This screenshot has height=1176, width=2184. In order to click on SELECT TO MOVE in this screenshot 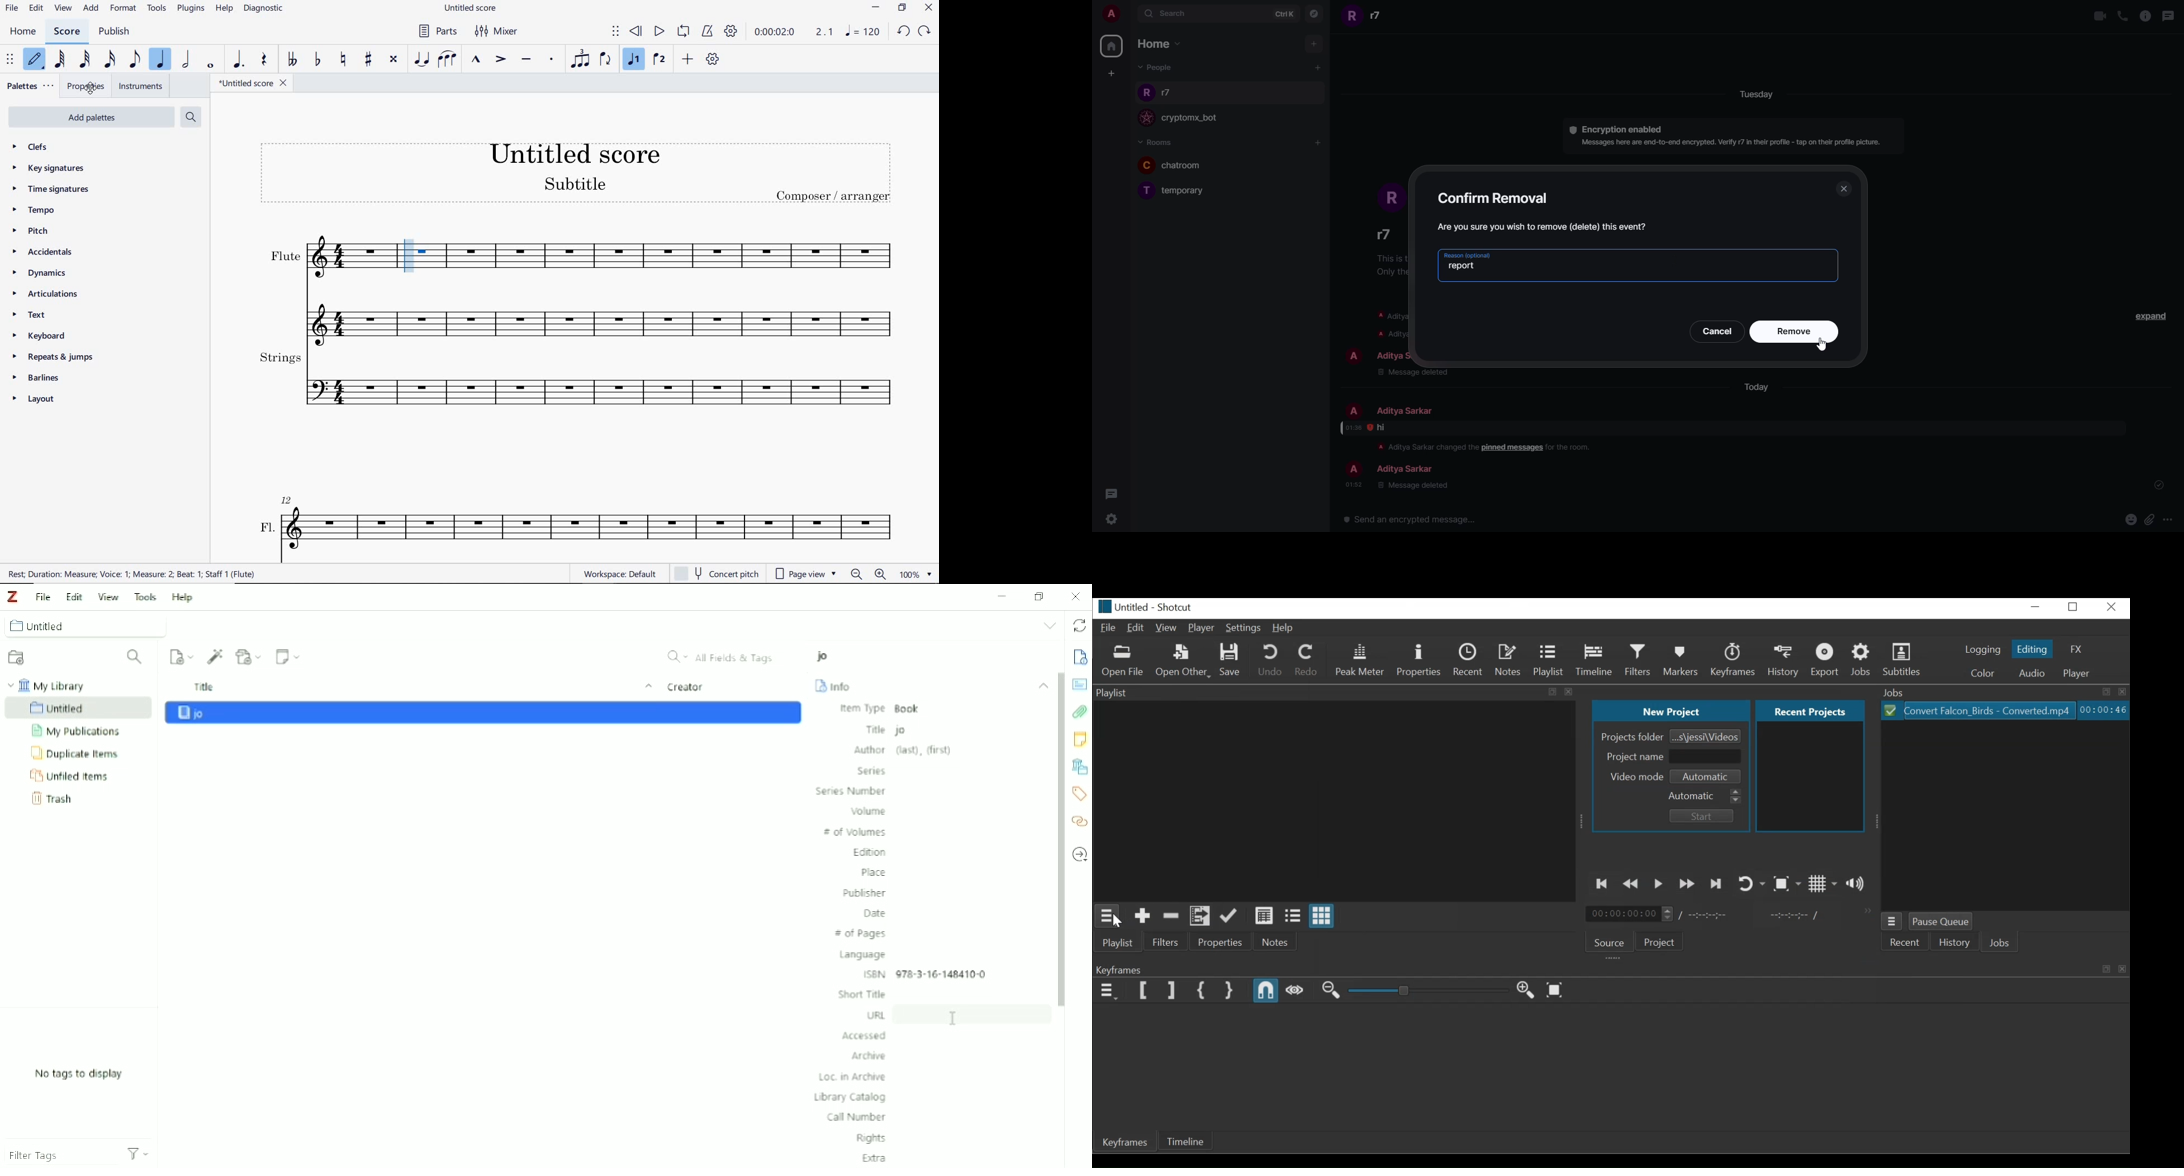, I will do `click(11, 60)`.